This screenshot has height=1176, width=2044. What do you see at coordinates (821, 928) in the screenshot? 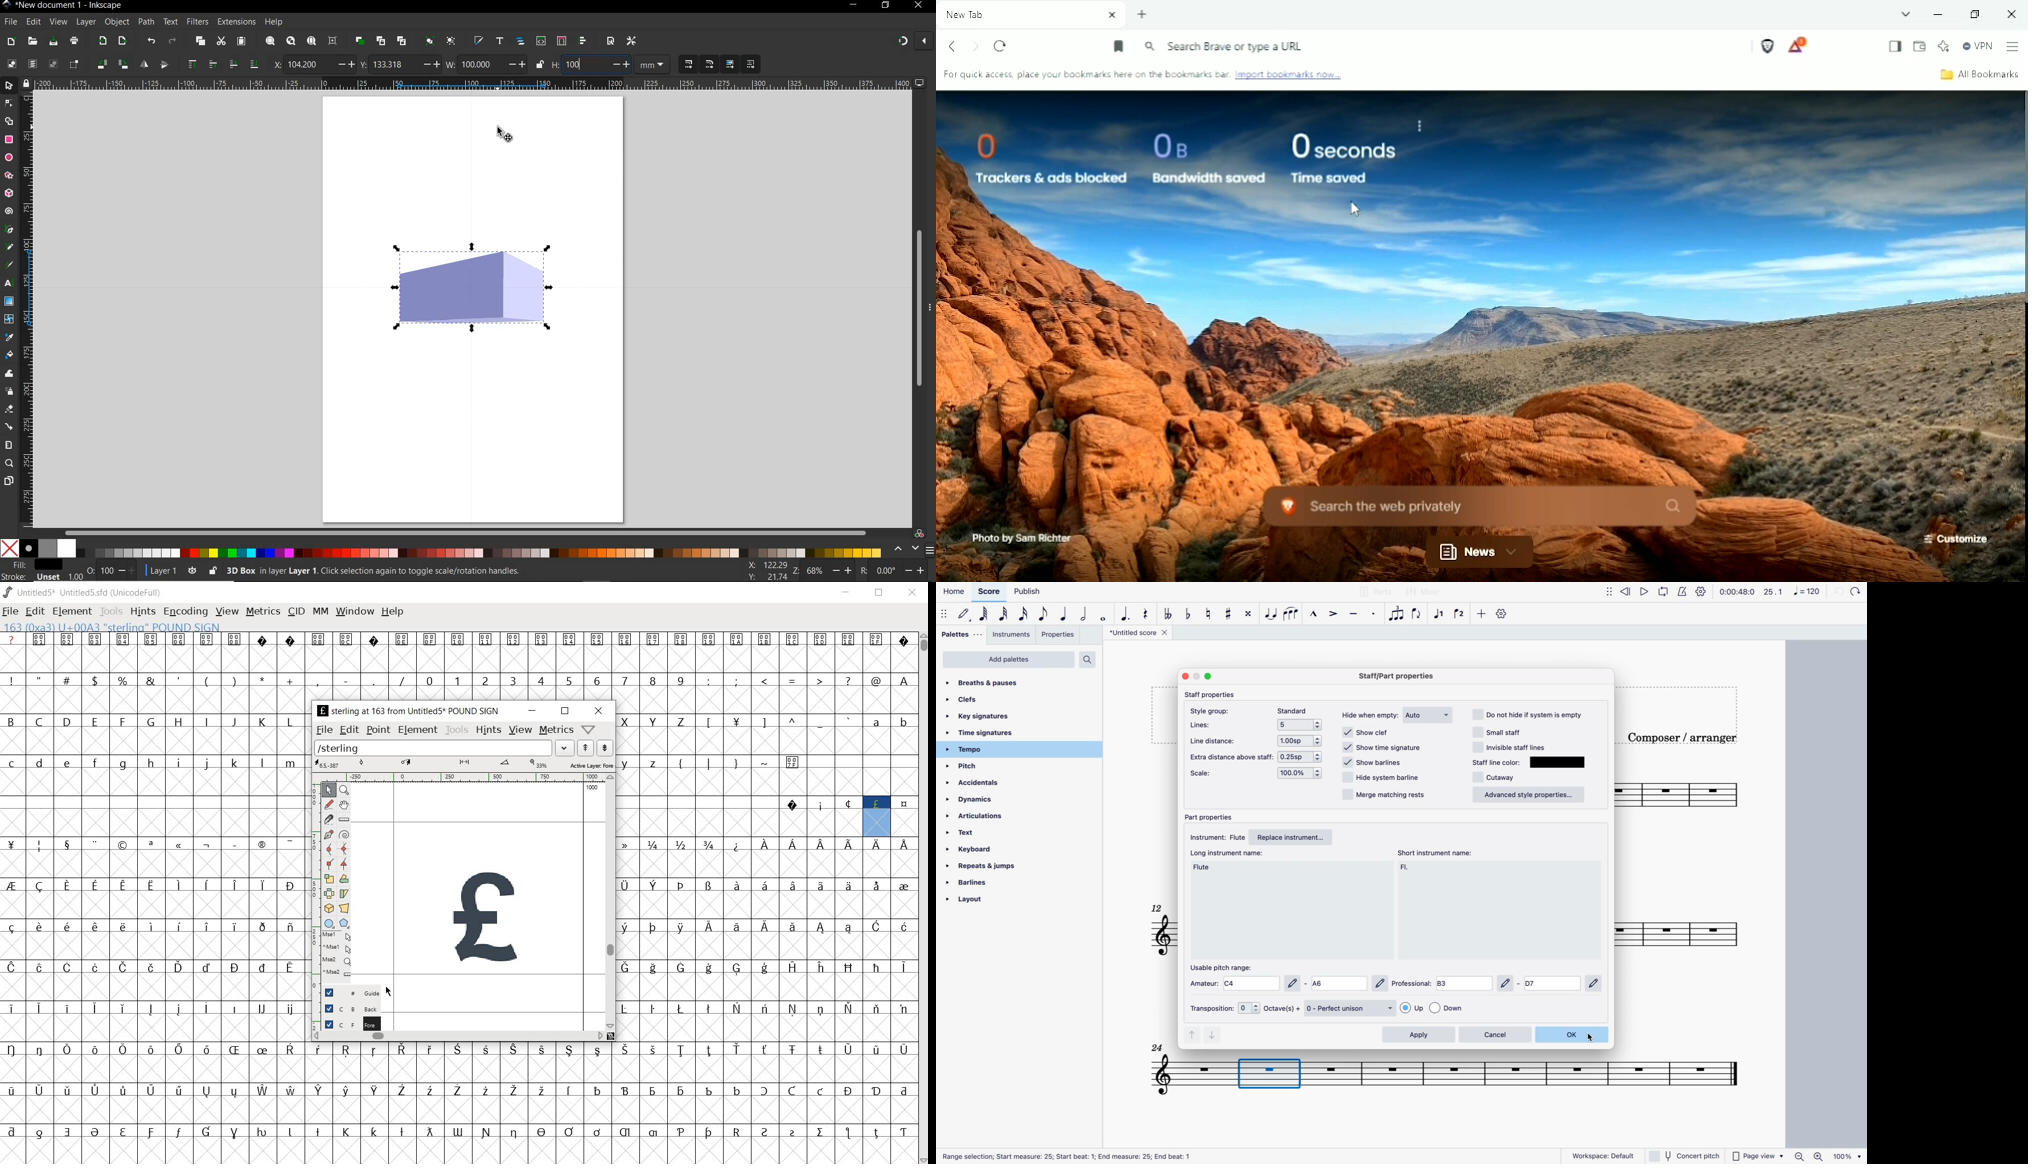
I see `Symbol` at bounding box center [821, 928].